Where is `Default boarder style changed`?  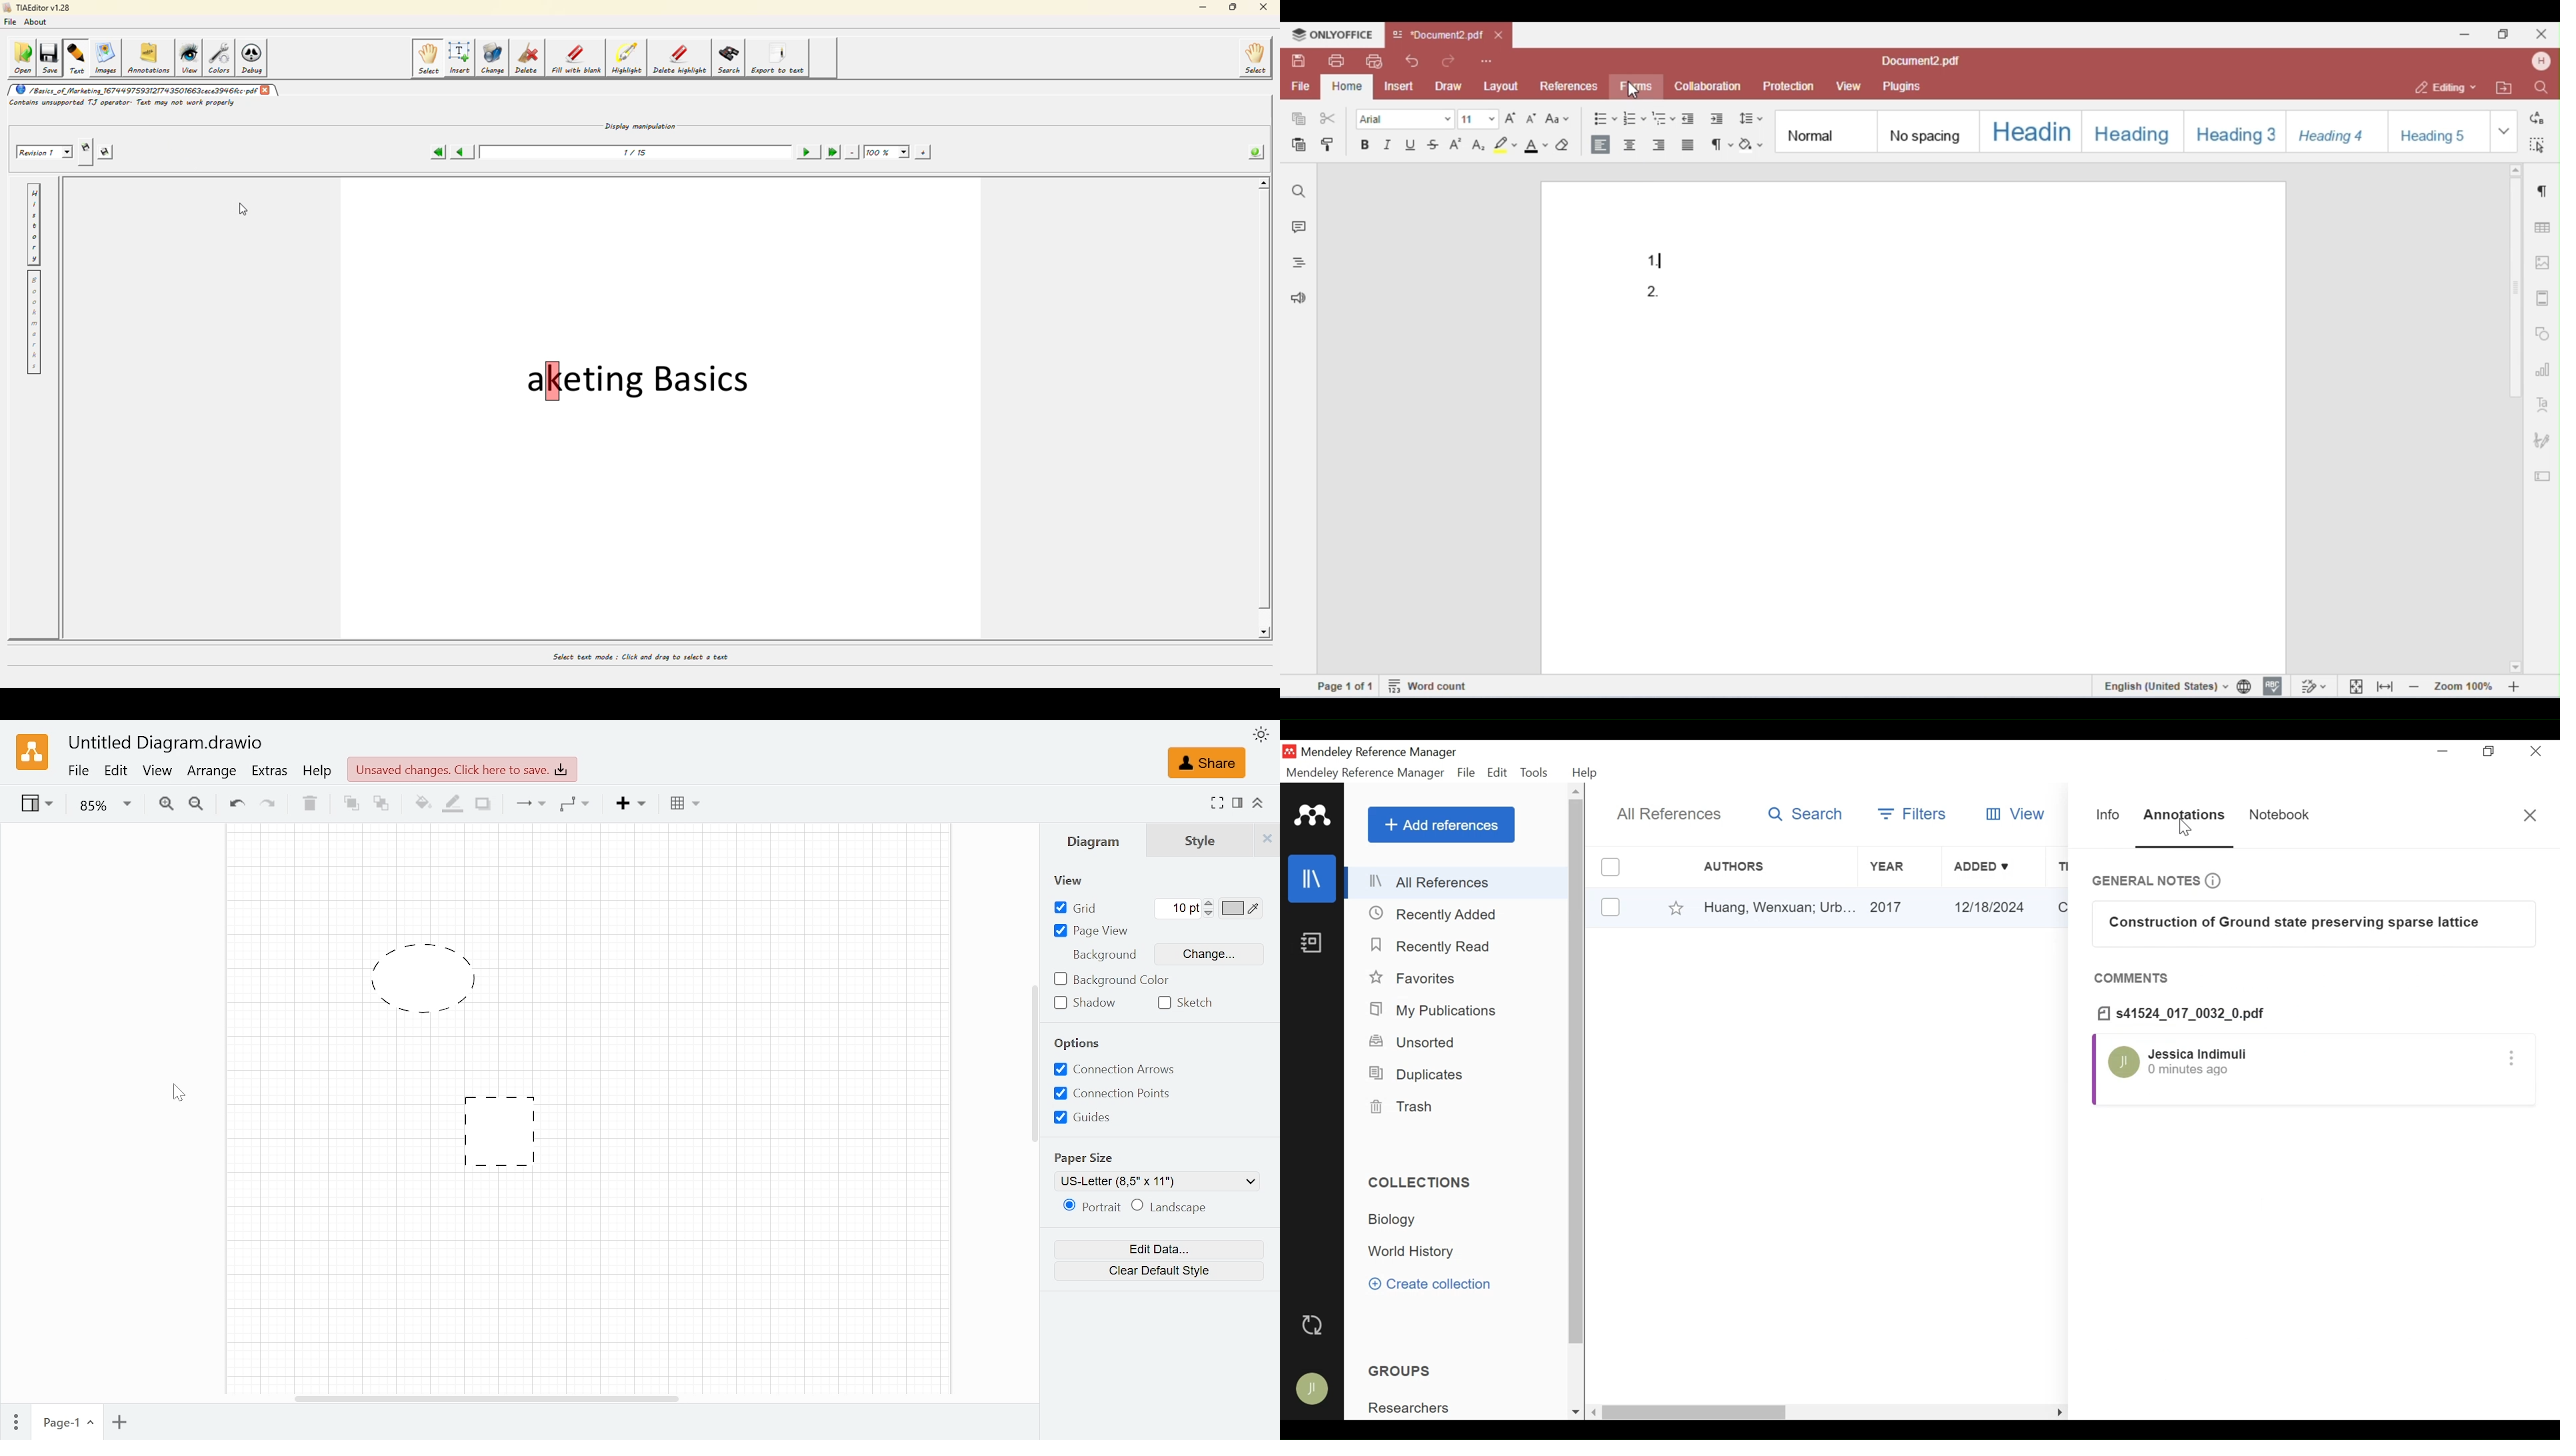 Default boarder style changed is located at coordinates (450, 1054).